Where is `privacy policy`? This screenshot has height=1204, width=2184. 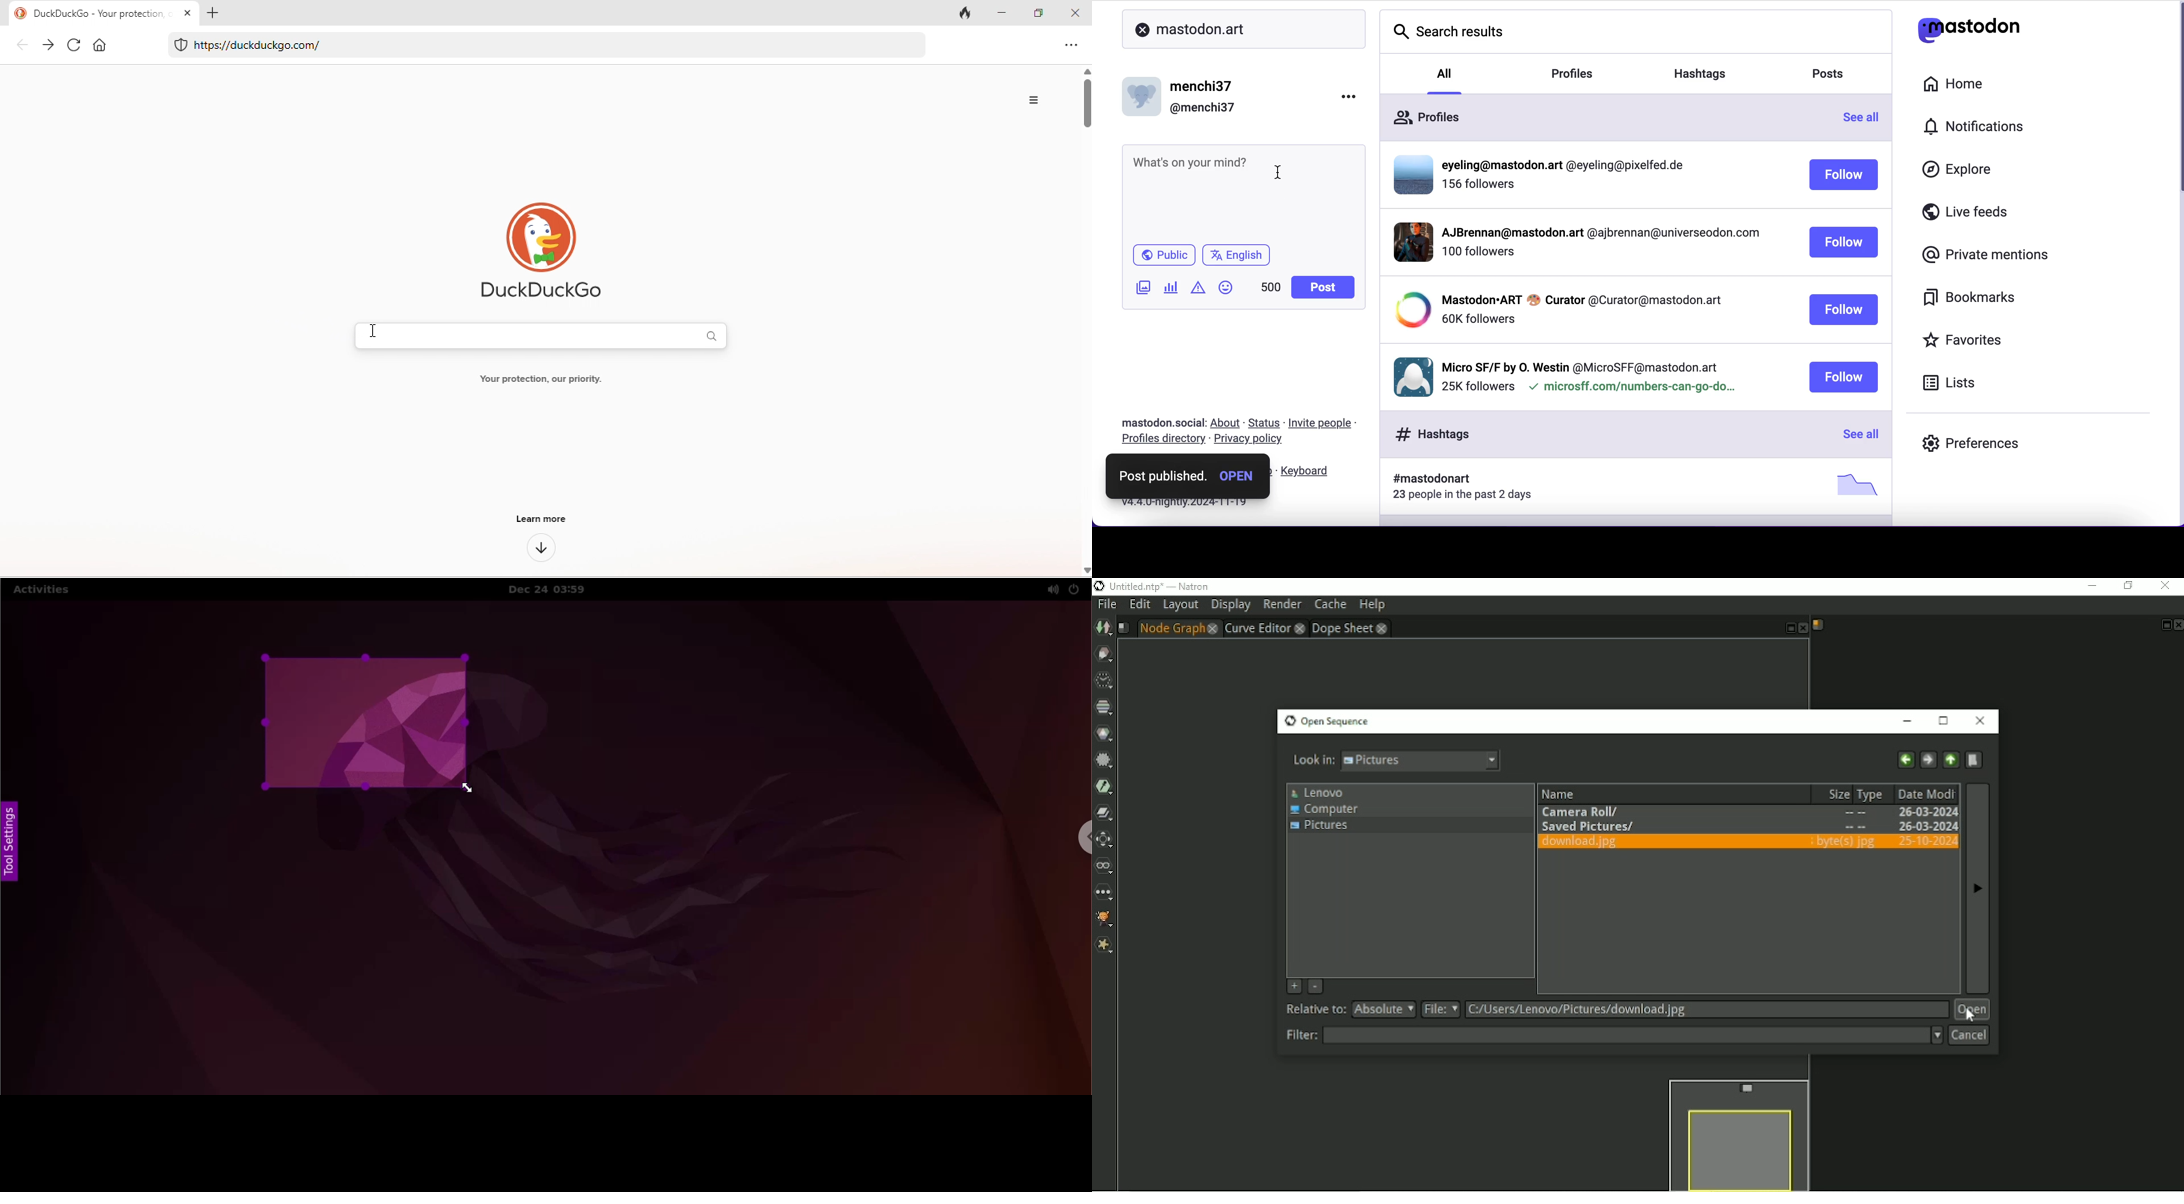 privacy policy is located at coordinates (1252, 441).